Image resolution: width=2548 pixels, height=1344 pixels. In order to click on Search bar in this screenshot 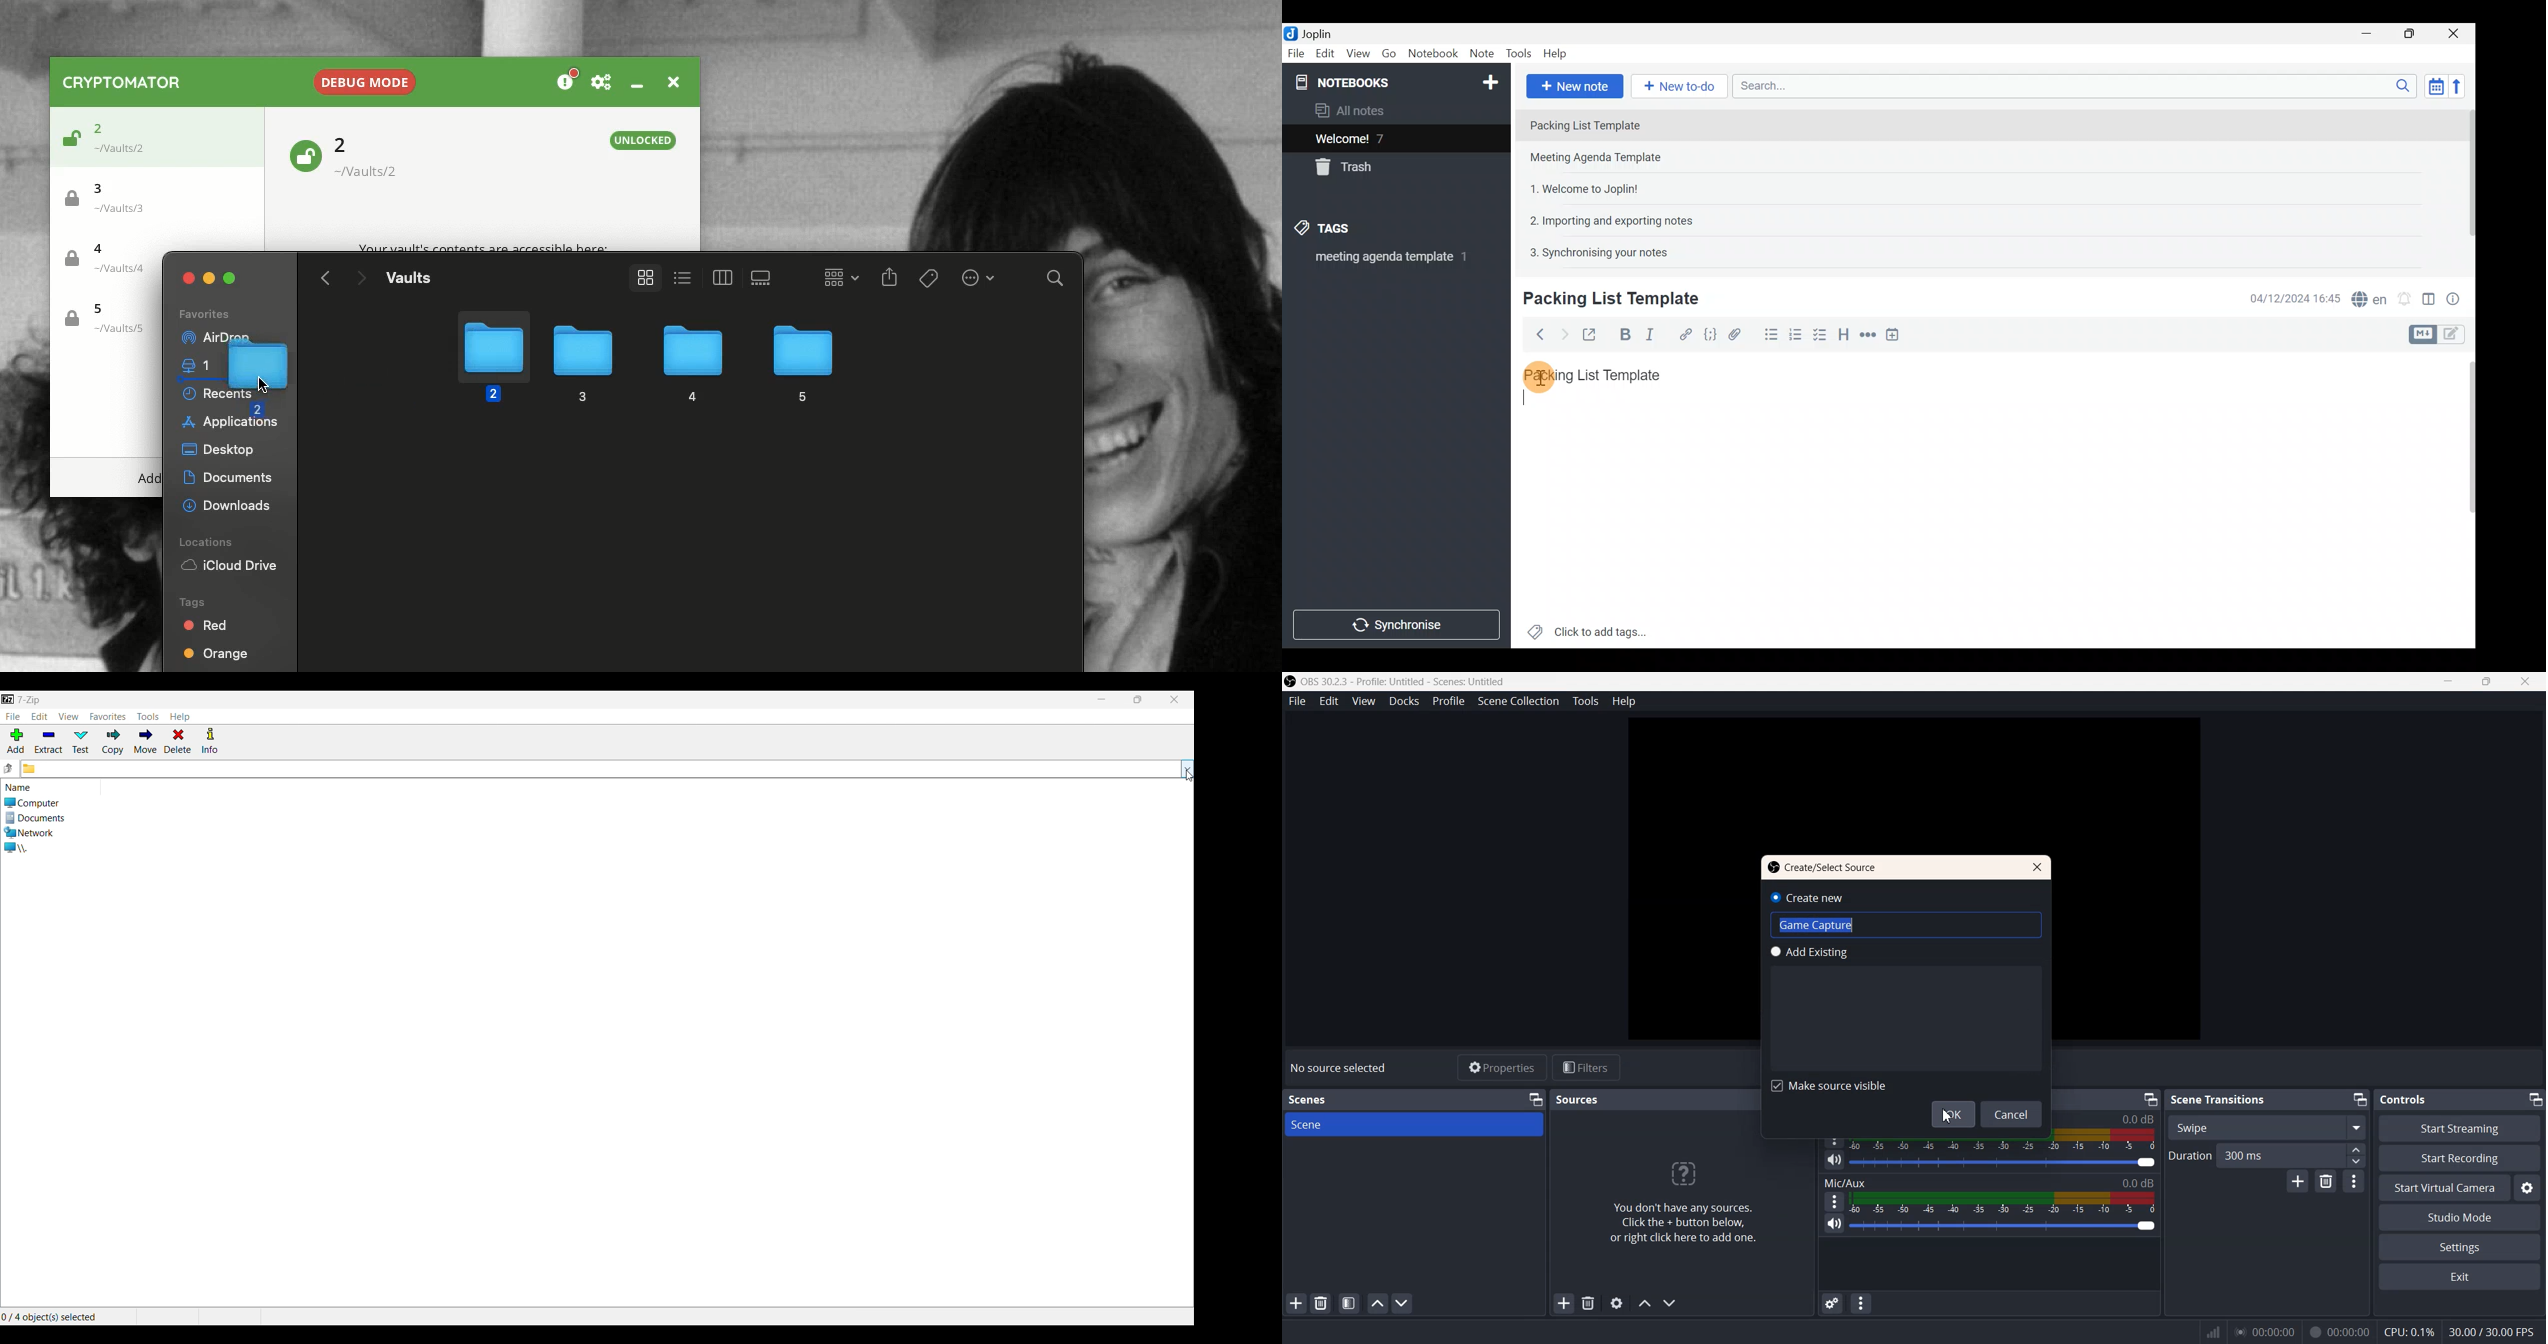, I will do `click(2072, 87)`.